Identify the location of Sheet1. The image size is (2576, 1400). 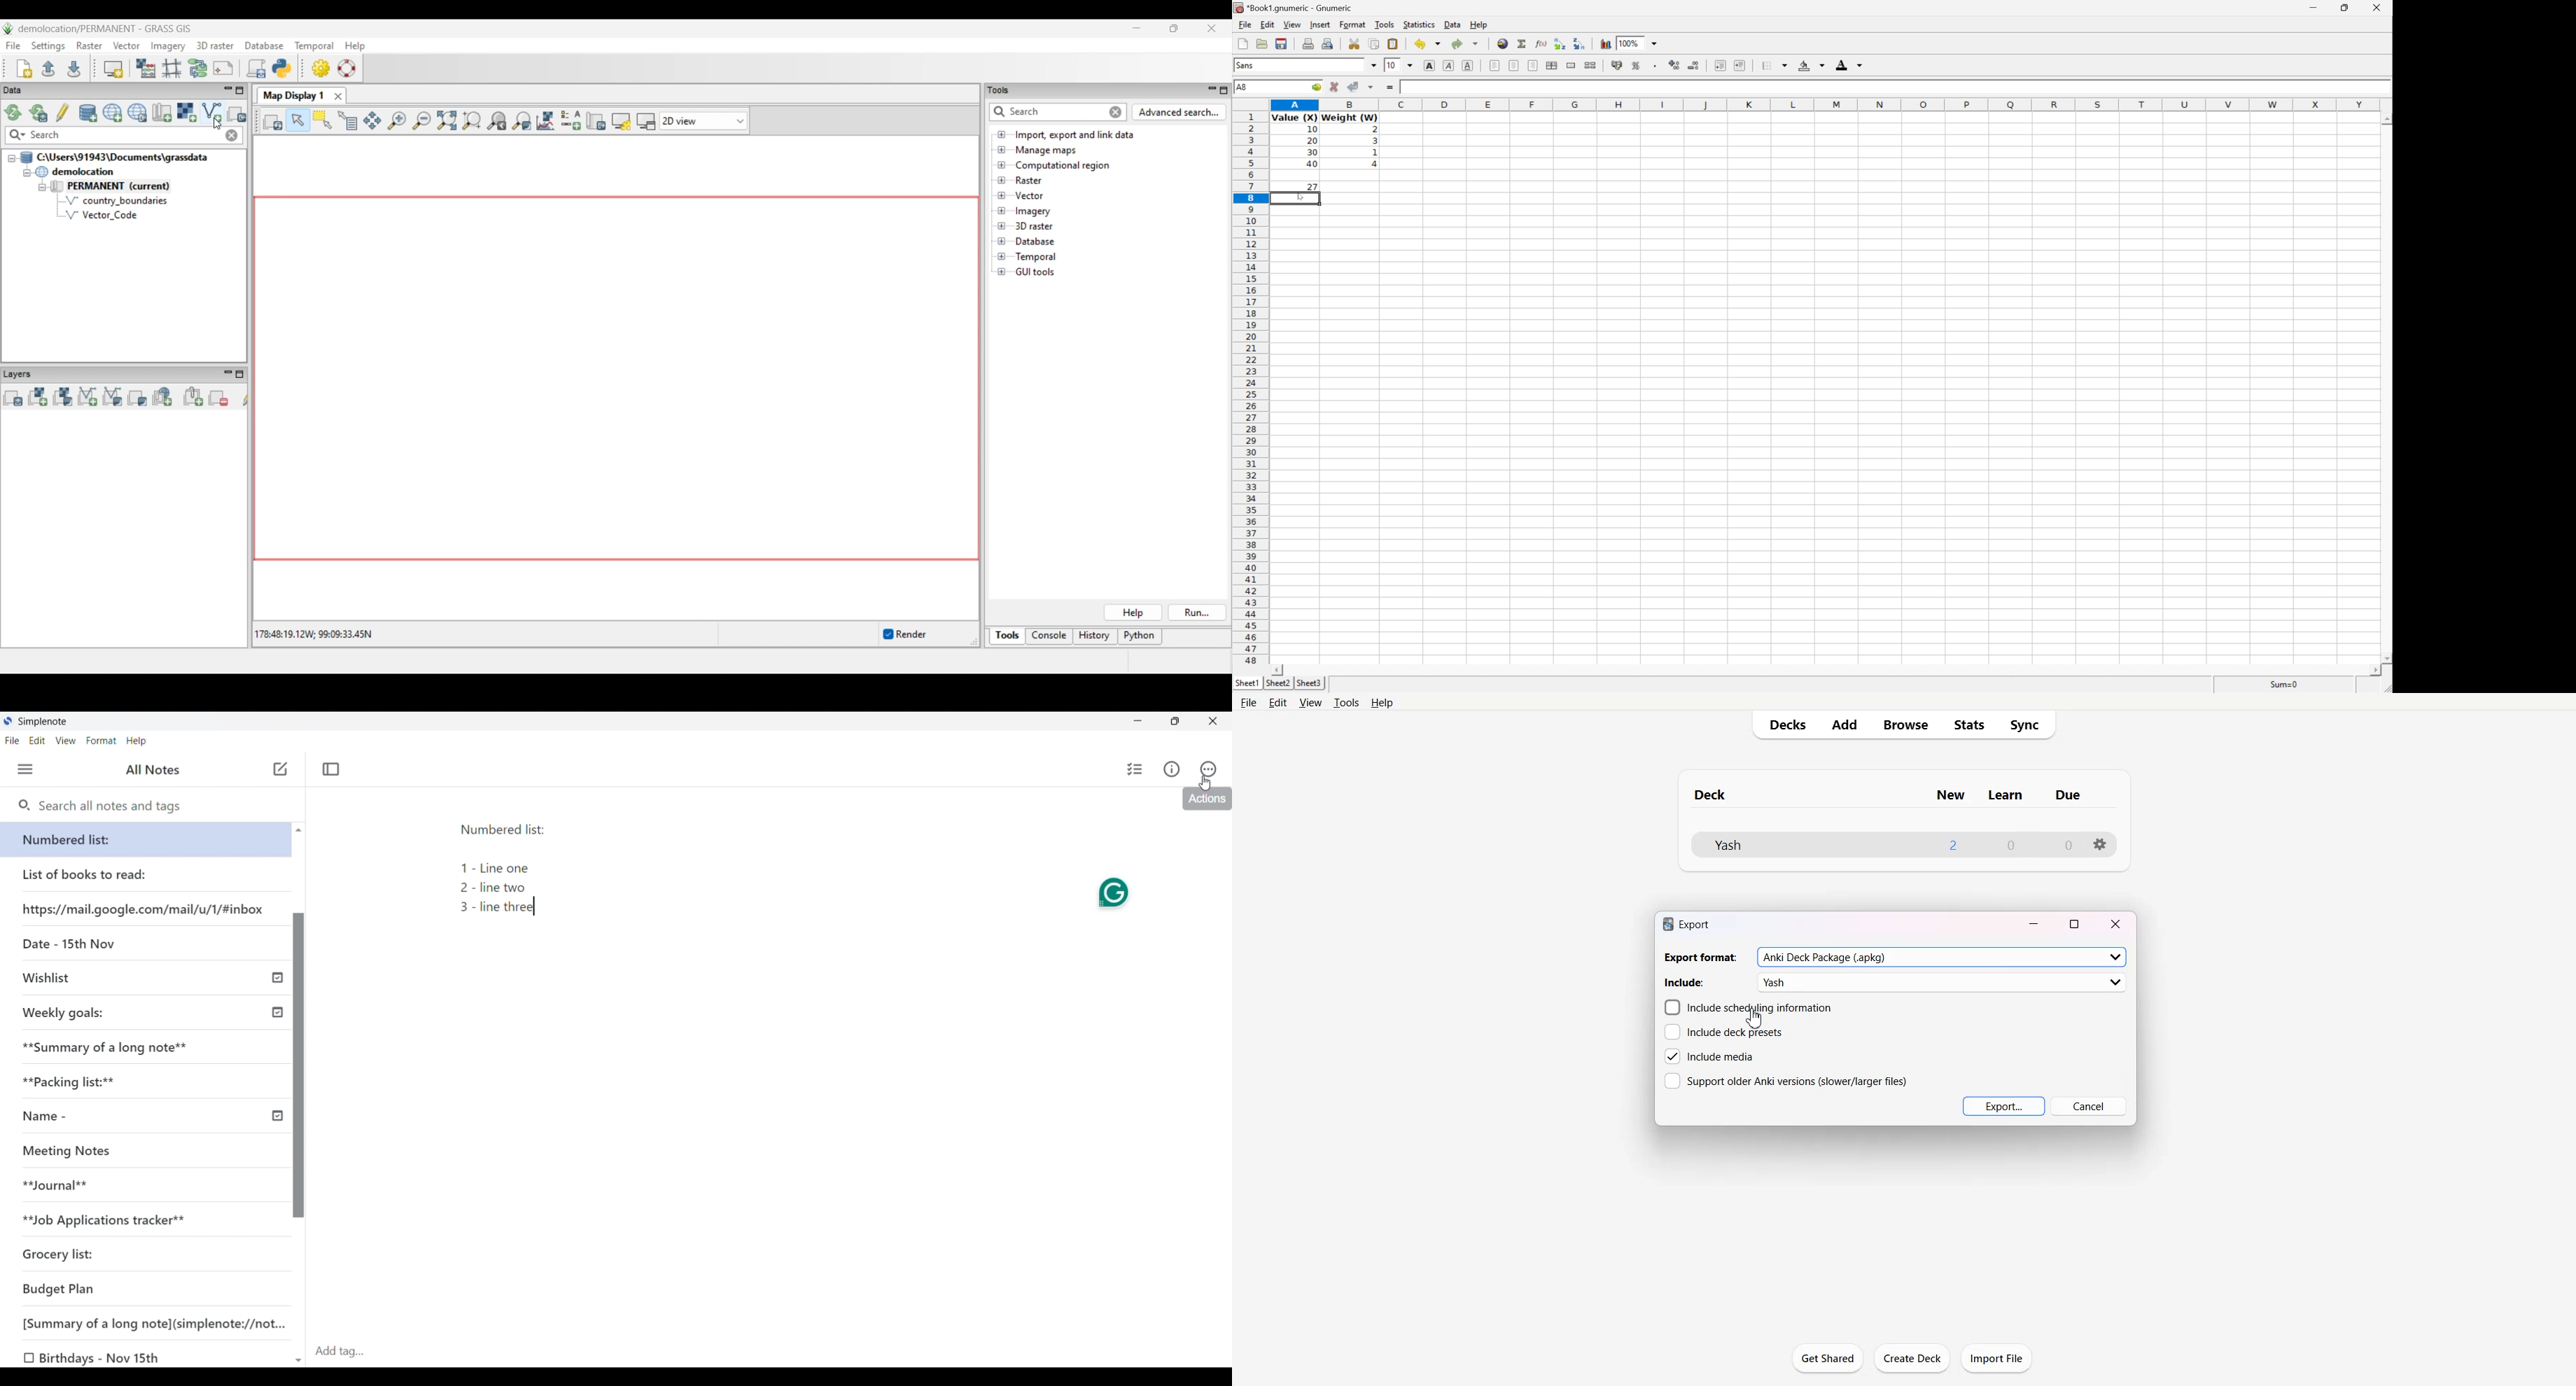
(1247, 683).